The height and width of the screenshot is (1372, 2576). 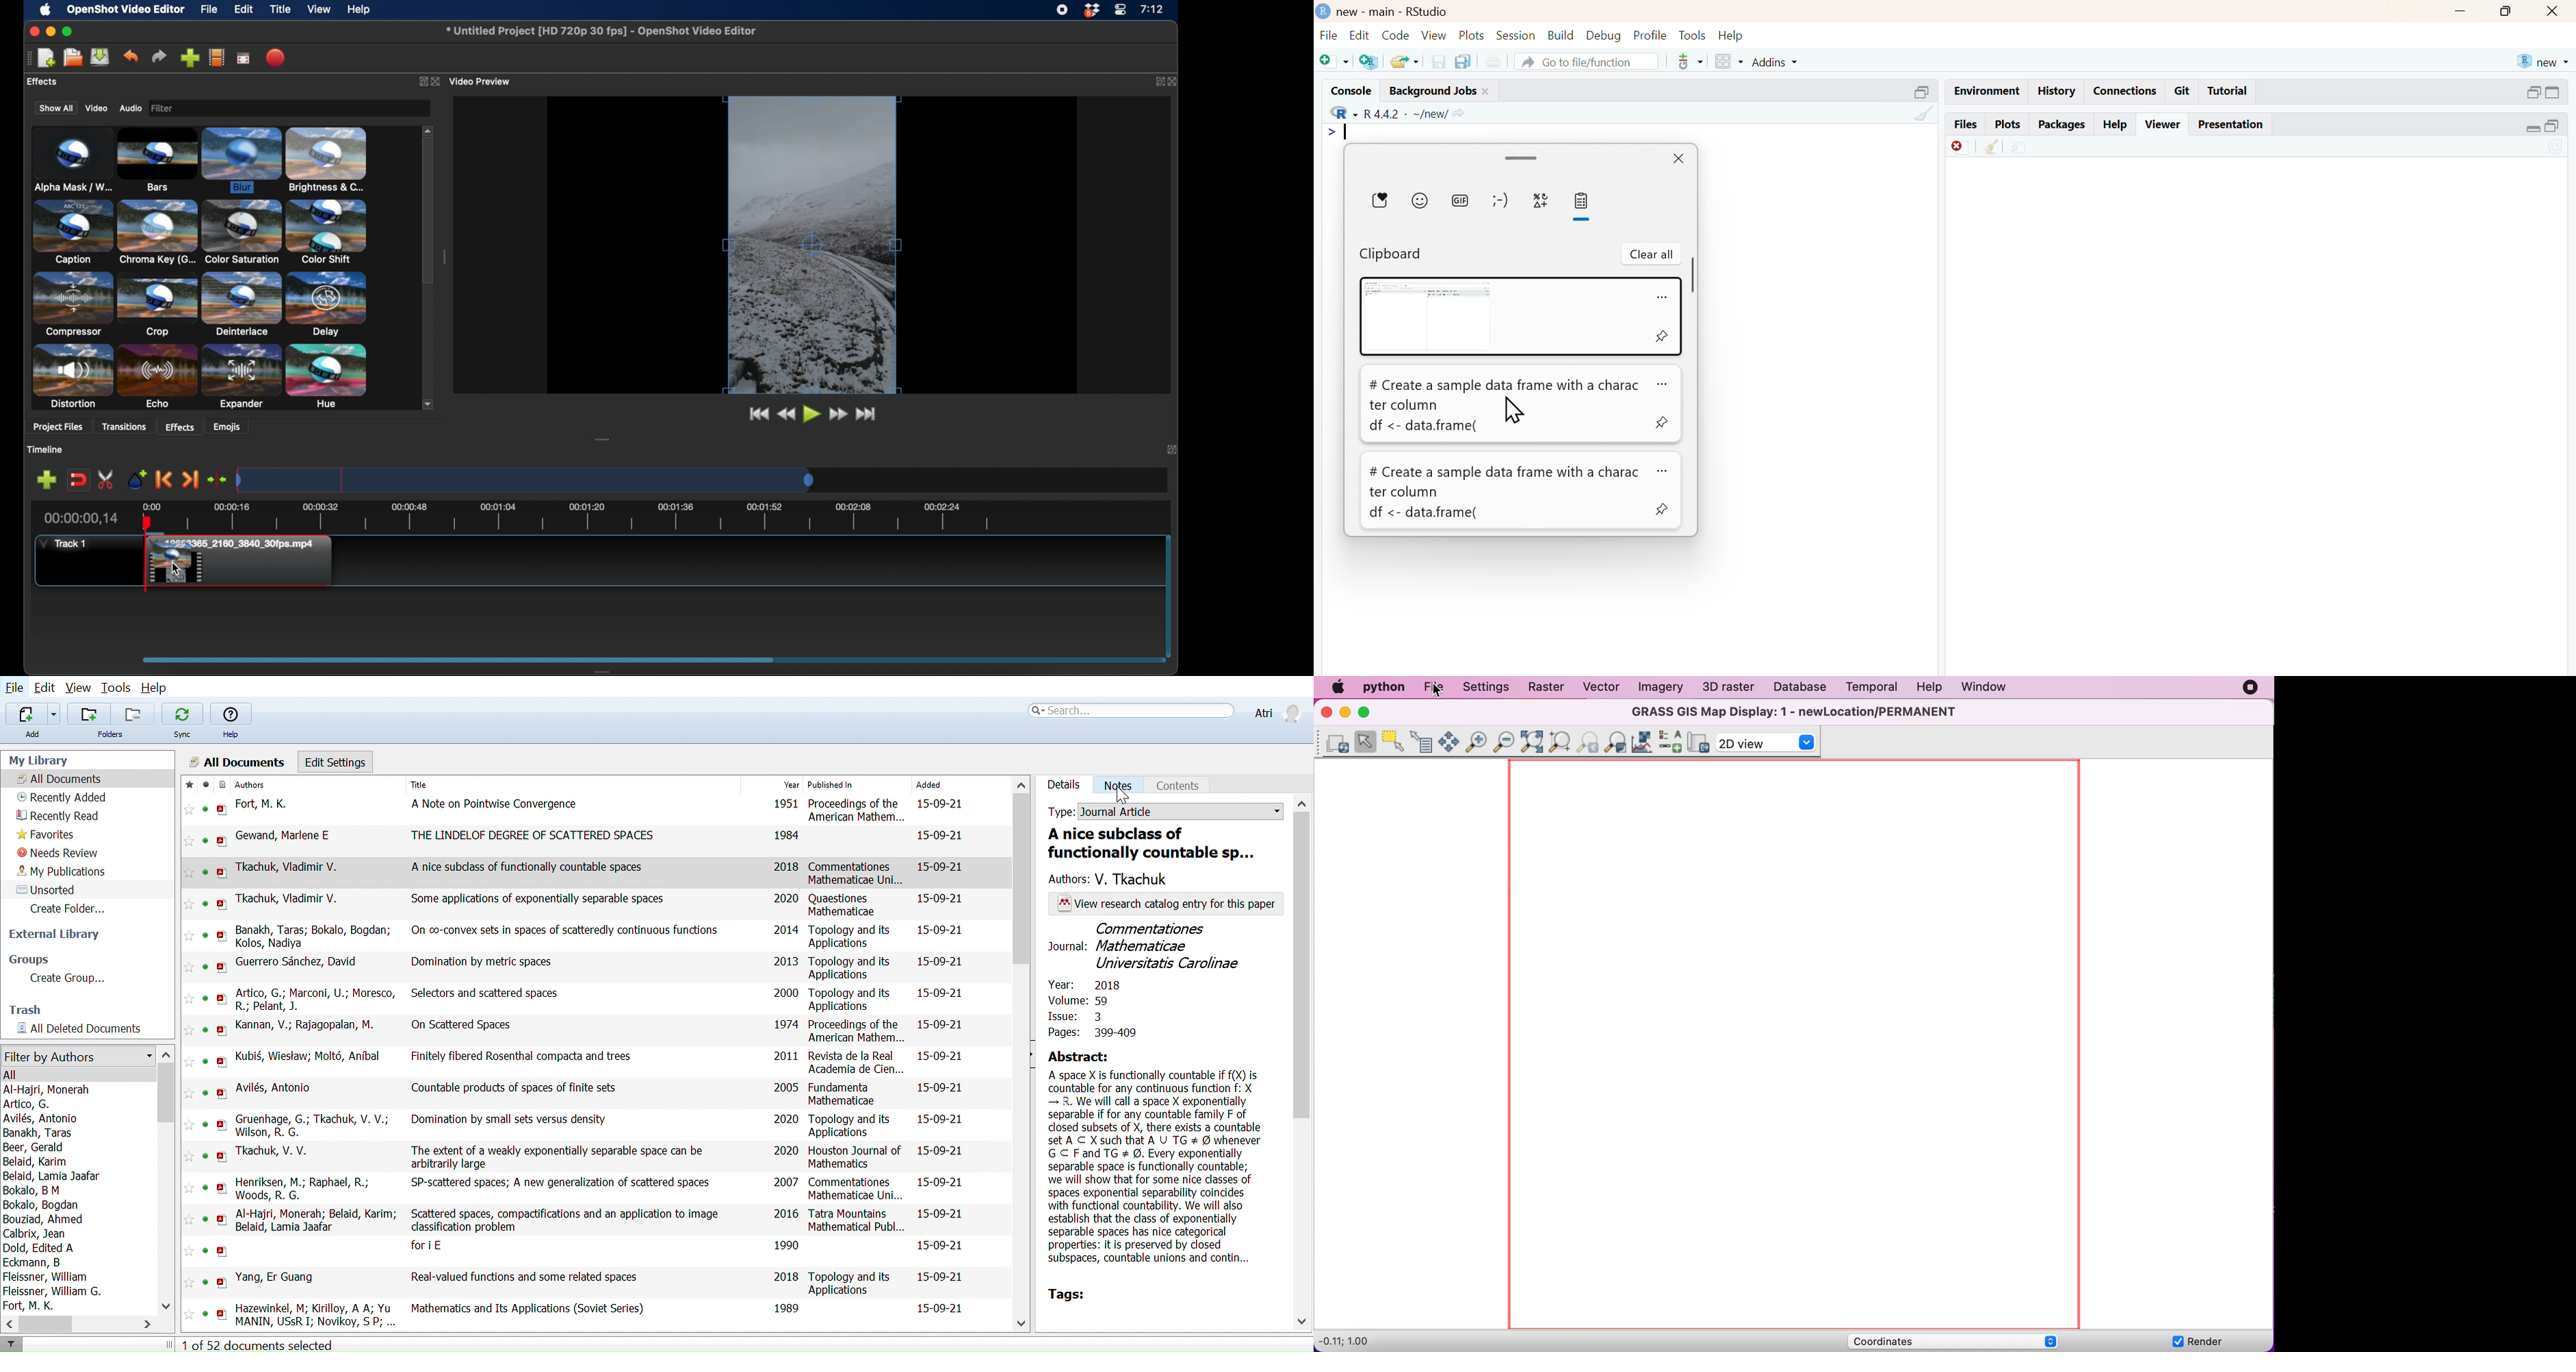 What do you see at coordinates (532, 1310) in the screenshot?
I see `Mathematics and Its Applications (Soviet Series)` at bounding box center [532, 1310].